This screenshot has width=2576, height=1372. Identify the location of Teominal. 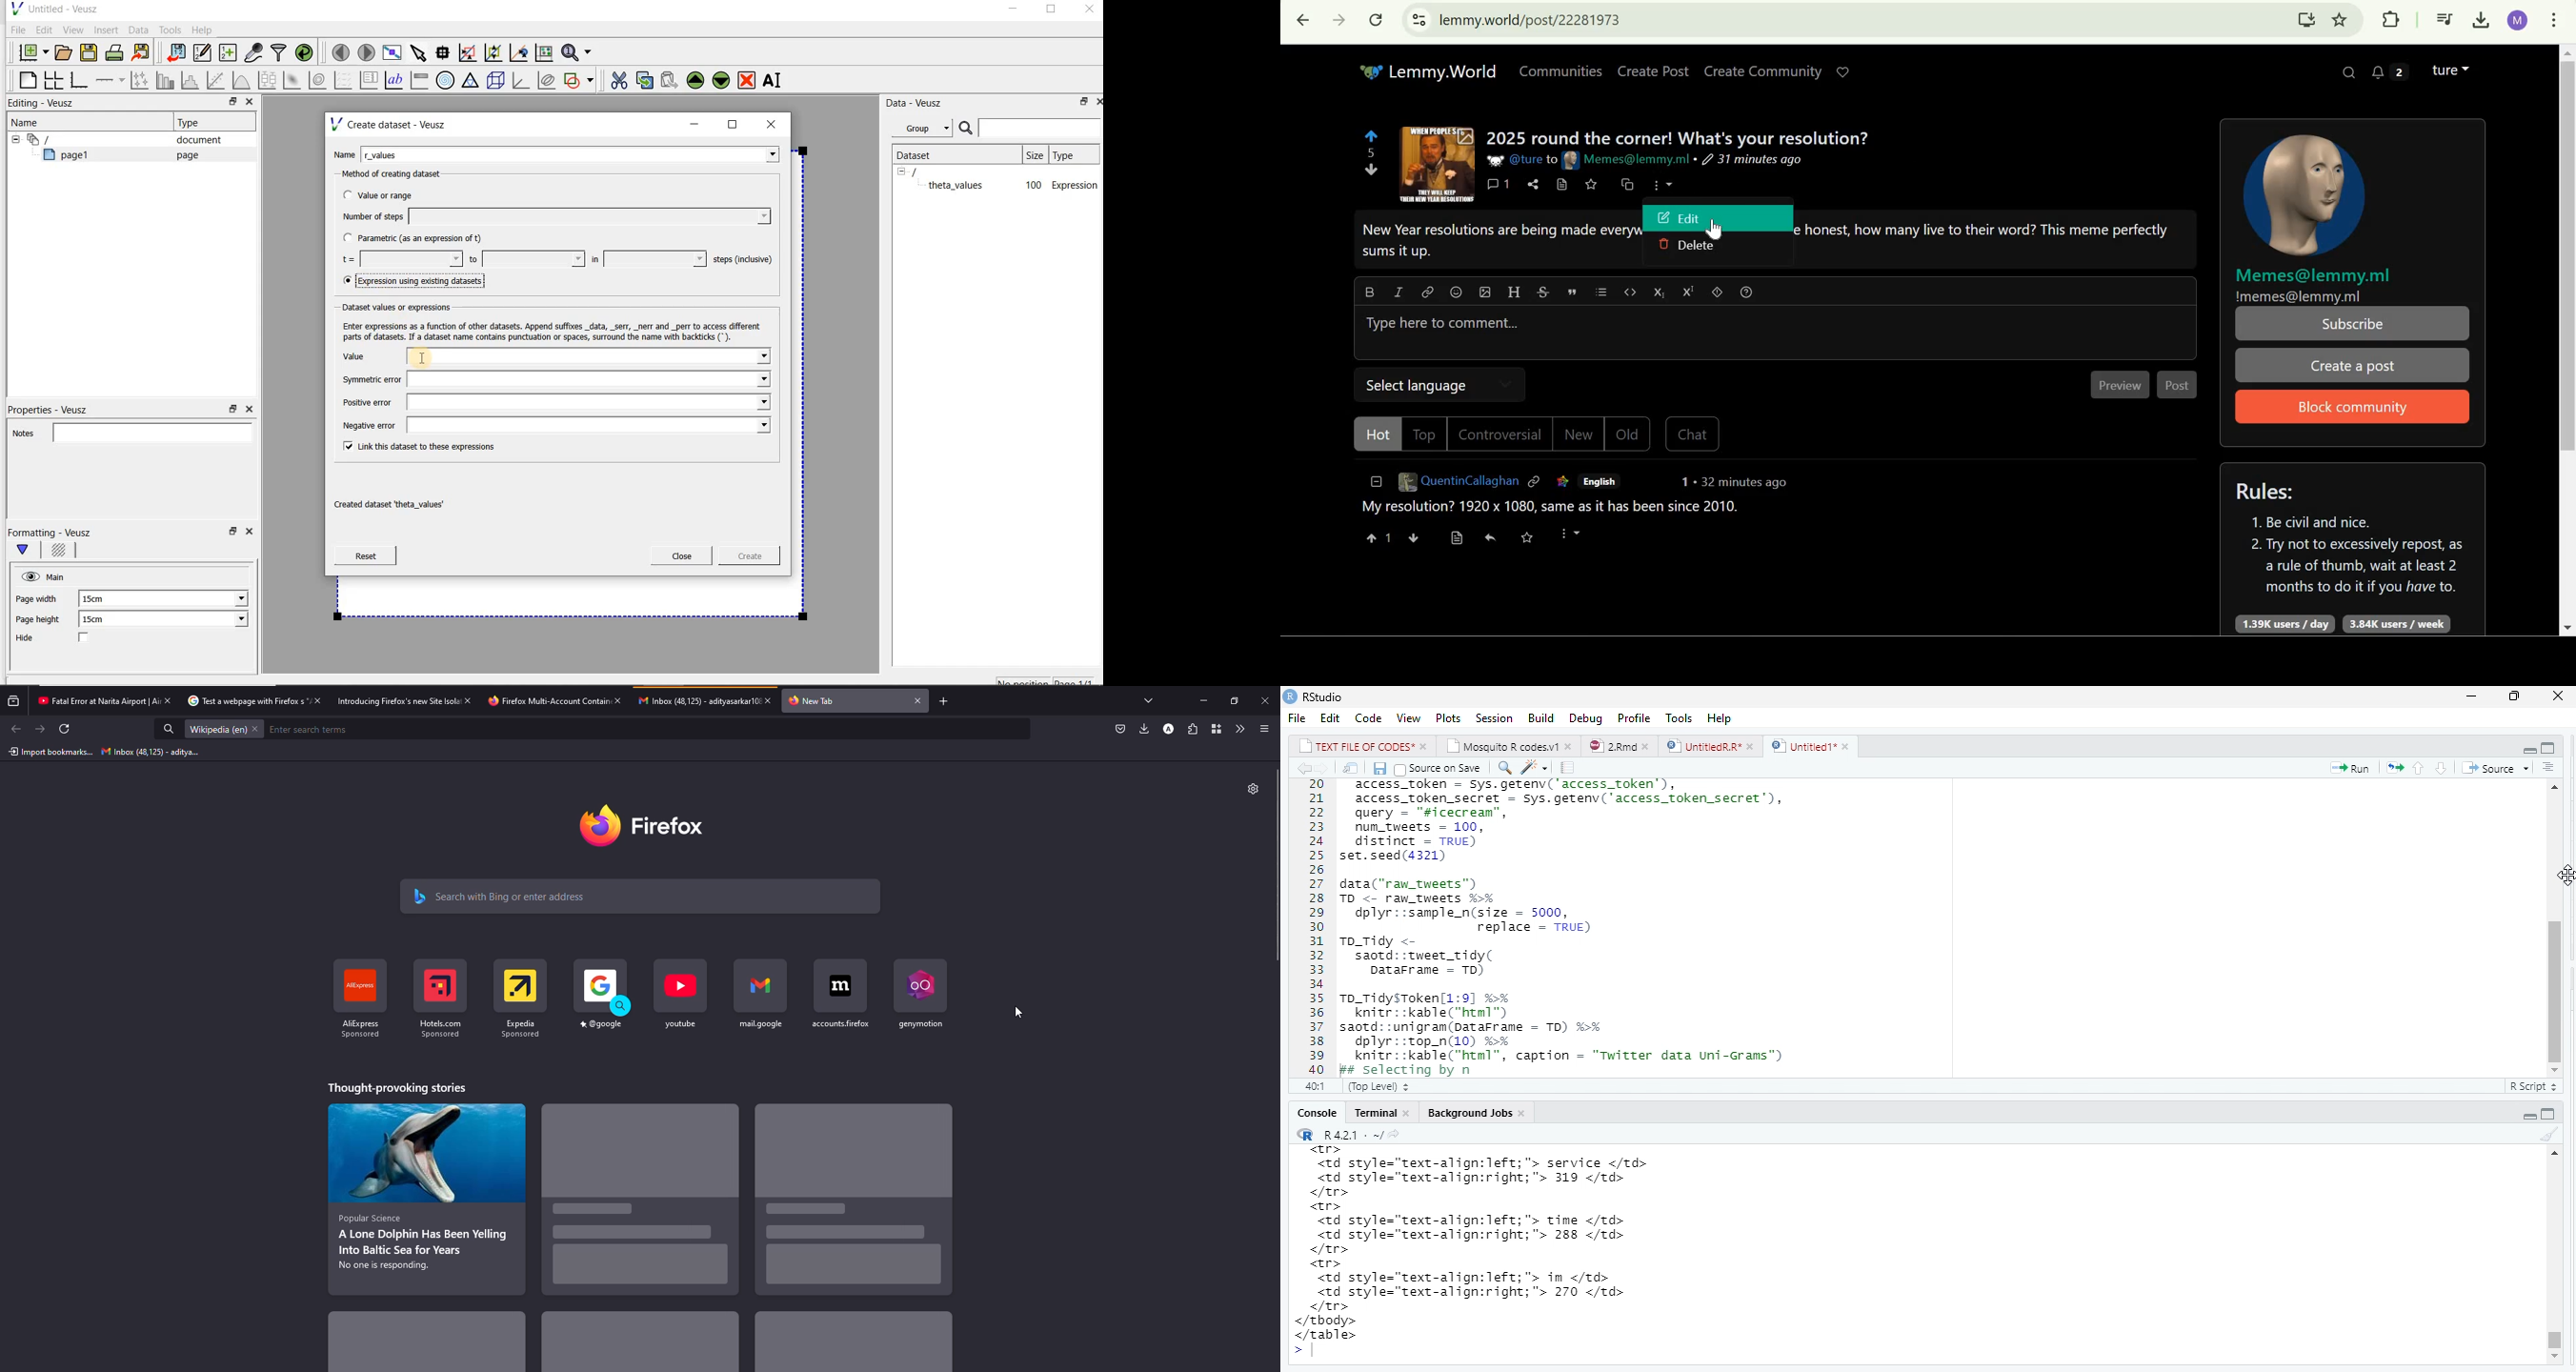
(1380, 1110).